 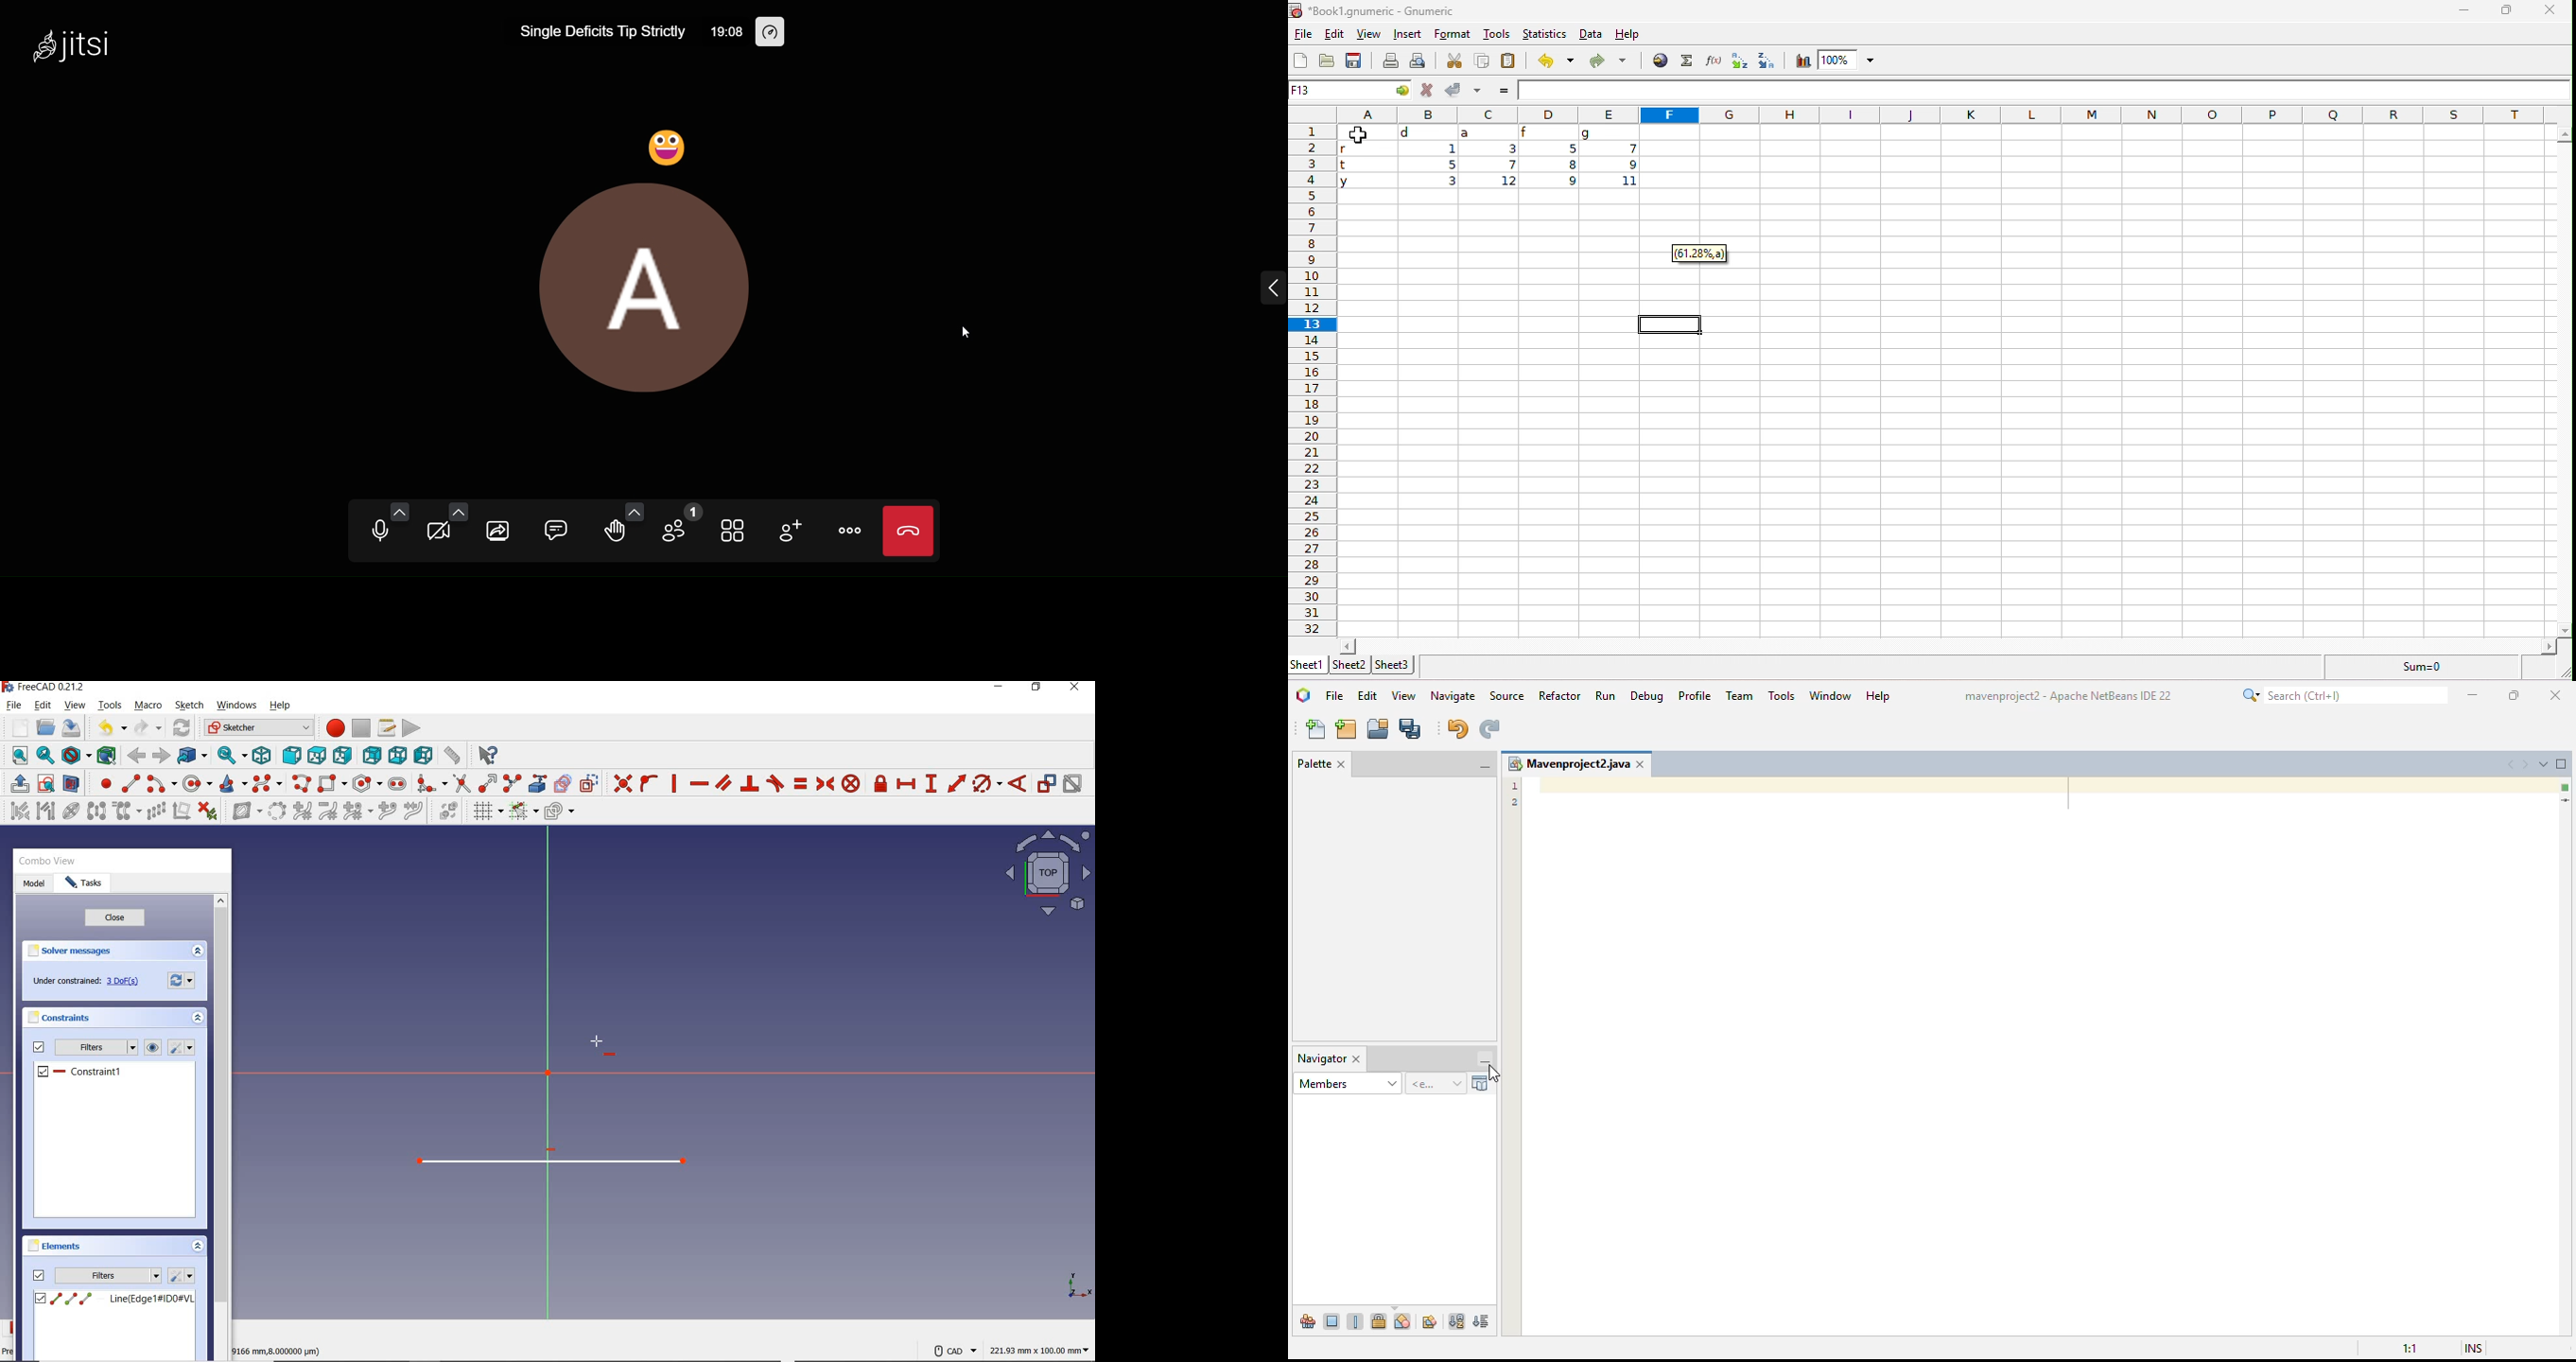 What do you see at coordinates (1421, 60) in the screenshot?
I see `print preview` at bounding box center [1421, 60].